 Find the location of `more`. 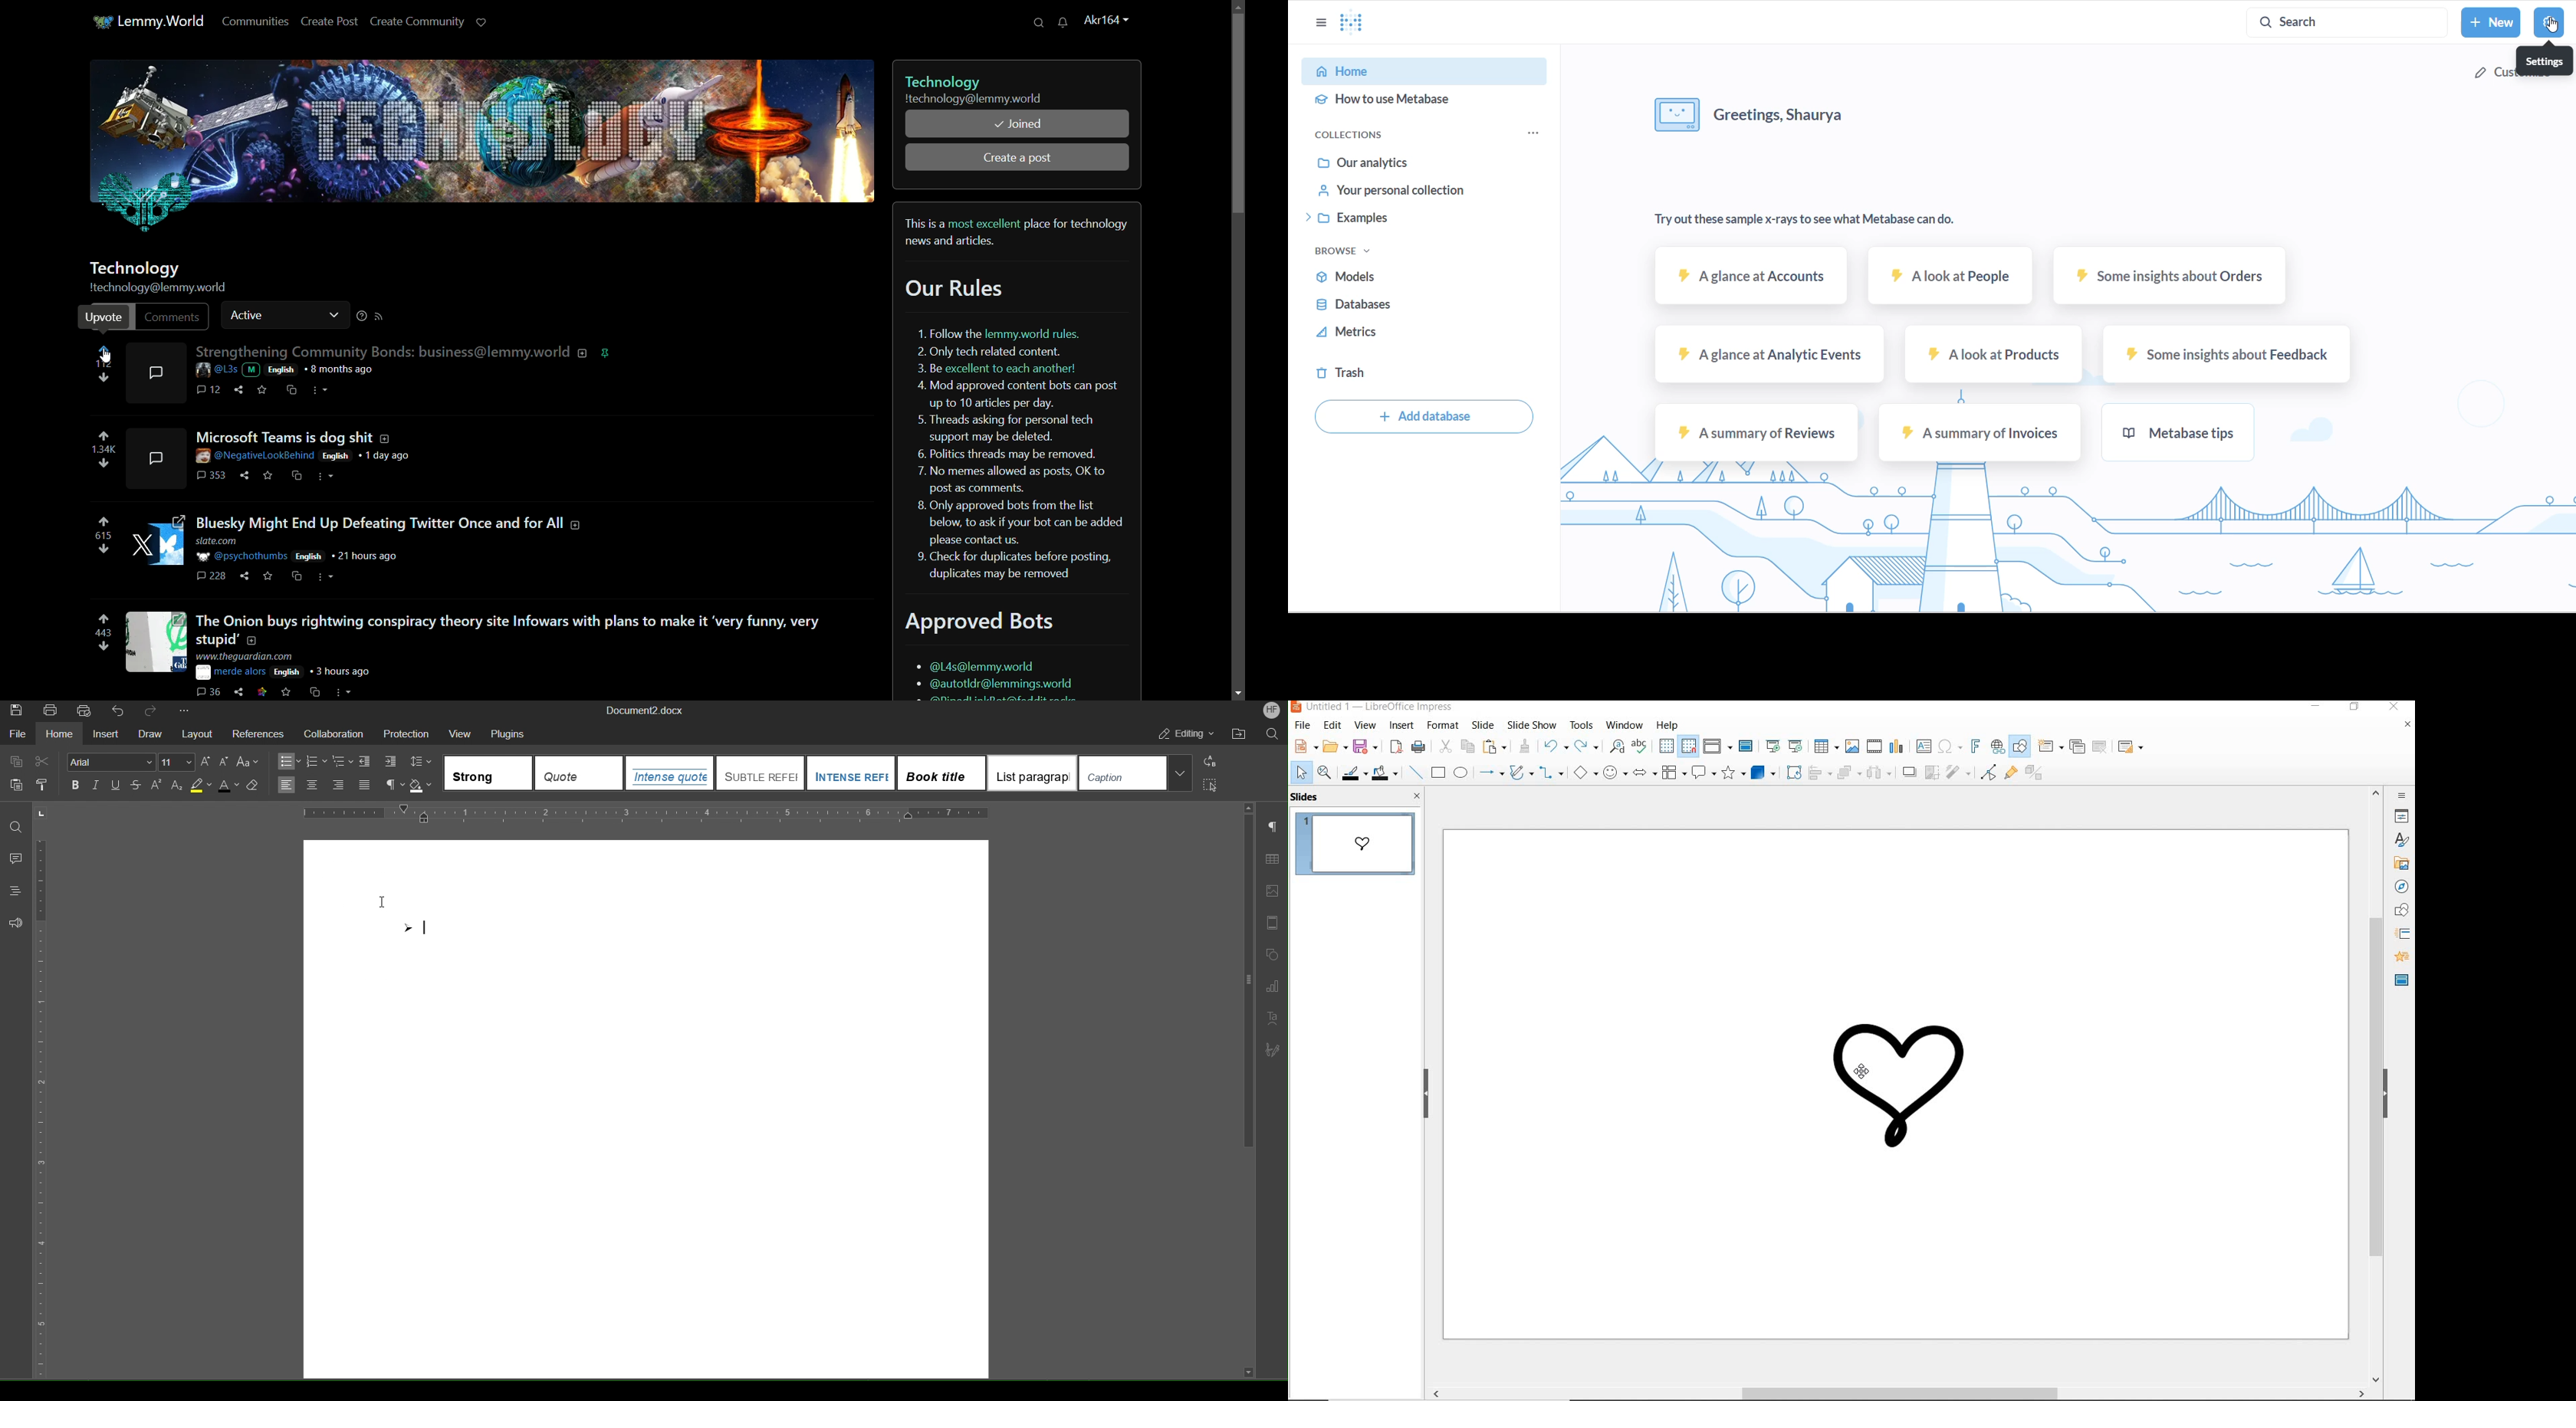

more is located at coordinates (345, 693).